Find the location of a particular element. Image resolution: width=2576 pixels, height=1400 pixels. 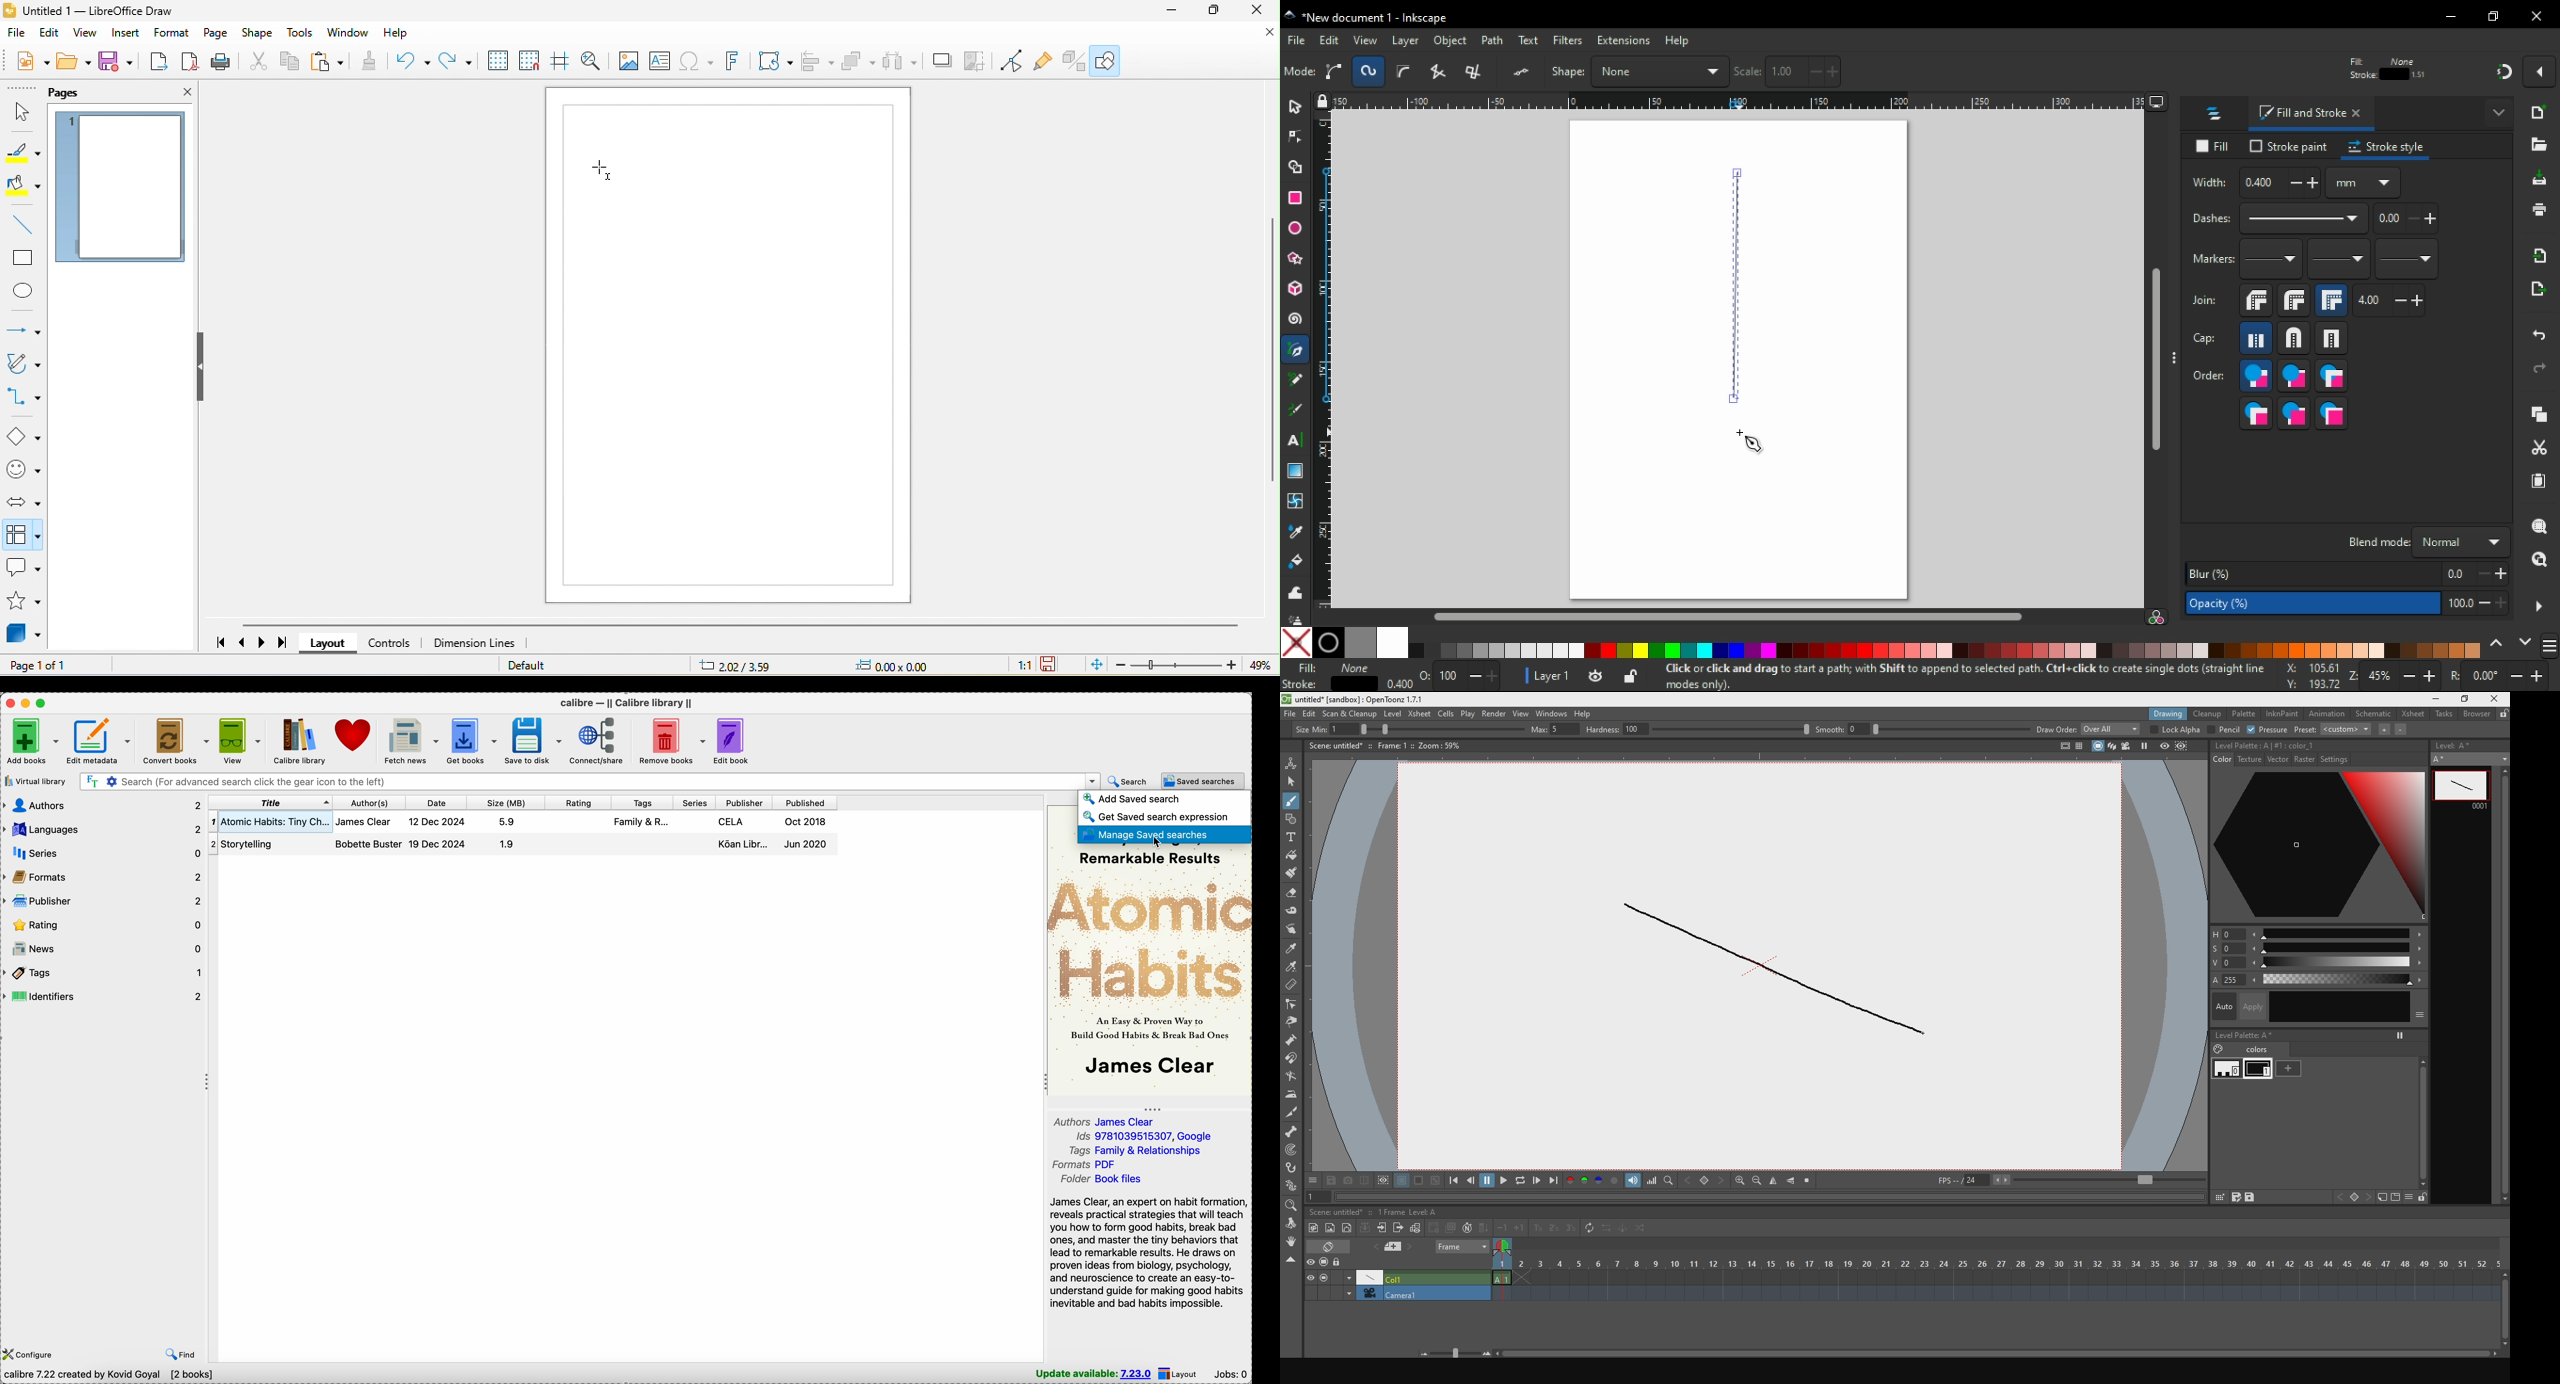

open is located at coordinates (74, 60).